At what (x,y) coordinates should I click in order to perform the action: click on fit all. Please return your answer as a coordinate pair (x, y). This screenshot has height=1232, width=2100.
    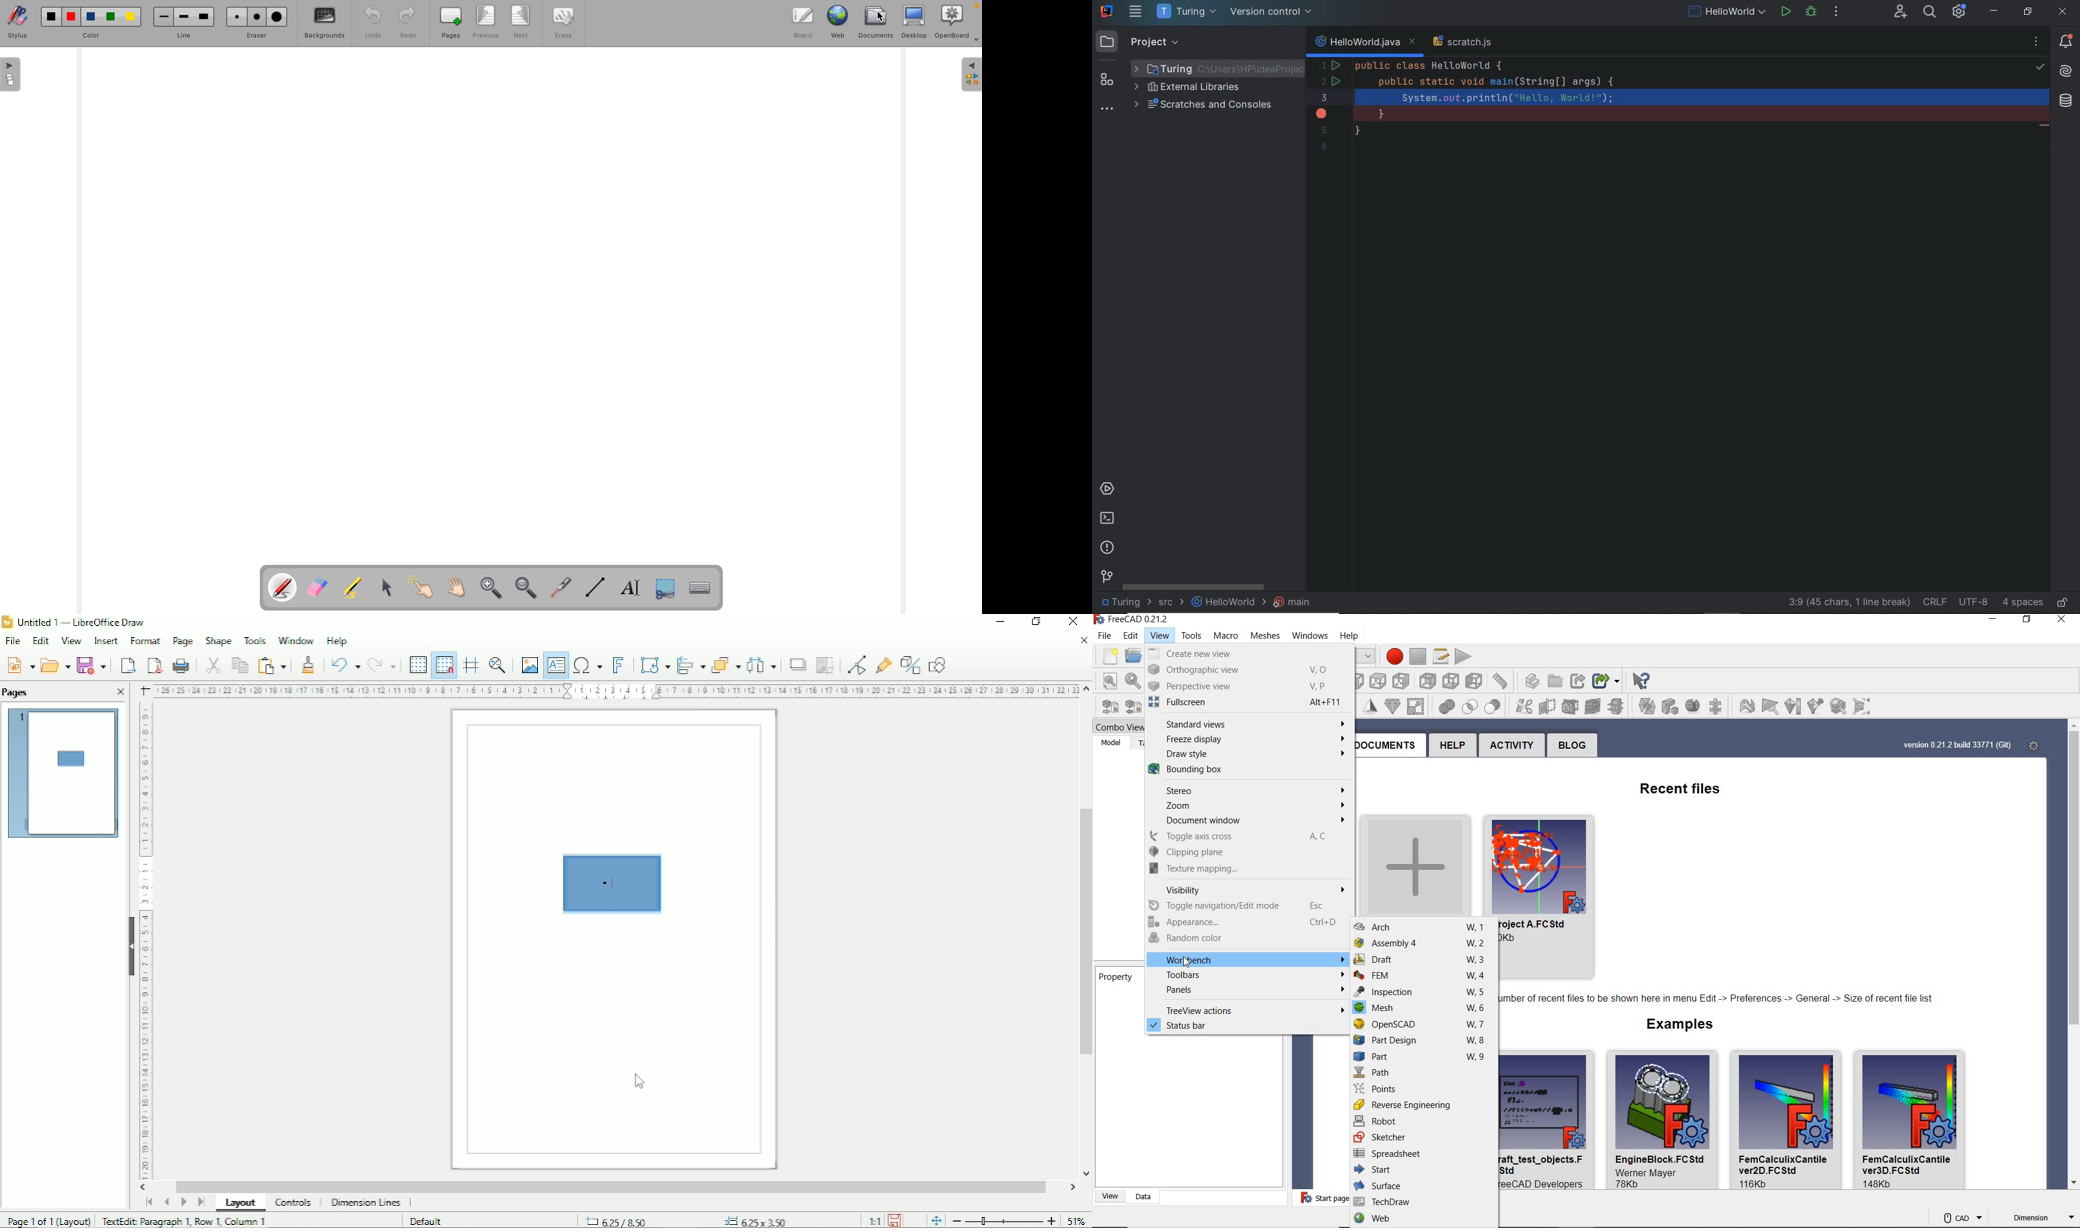
    Looking at the image, I should click on (1106, 681).